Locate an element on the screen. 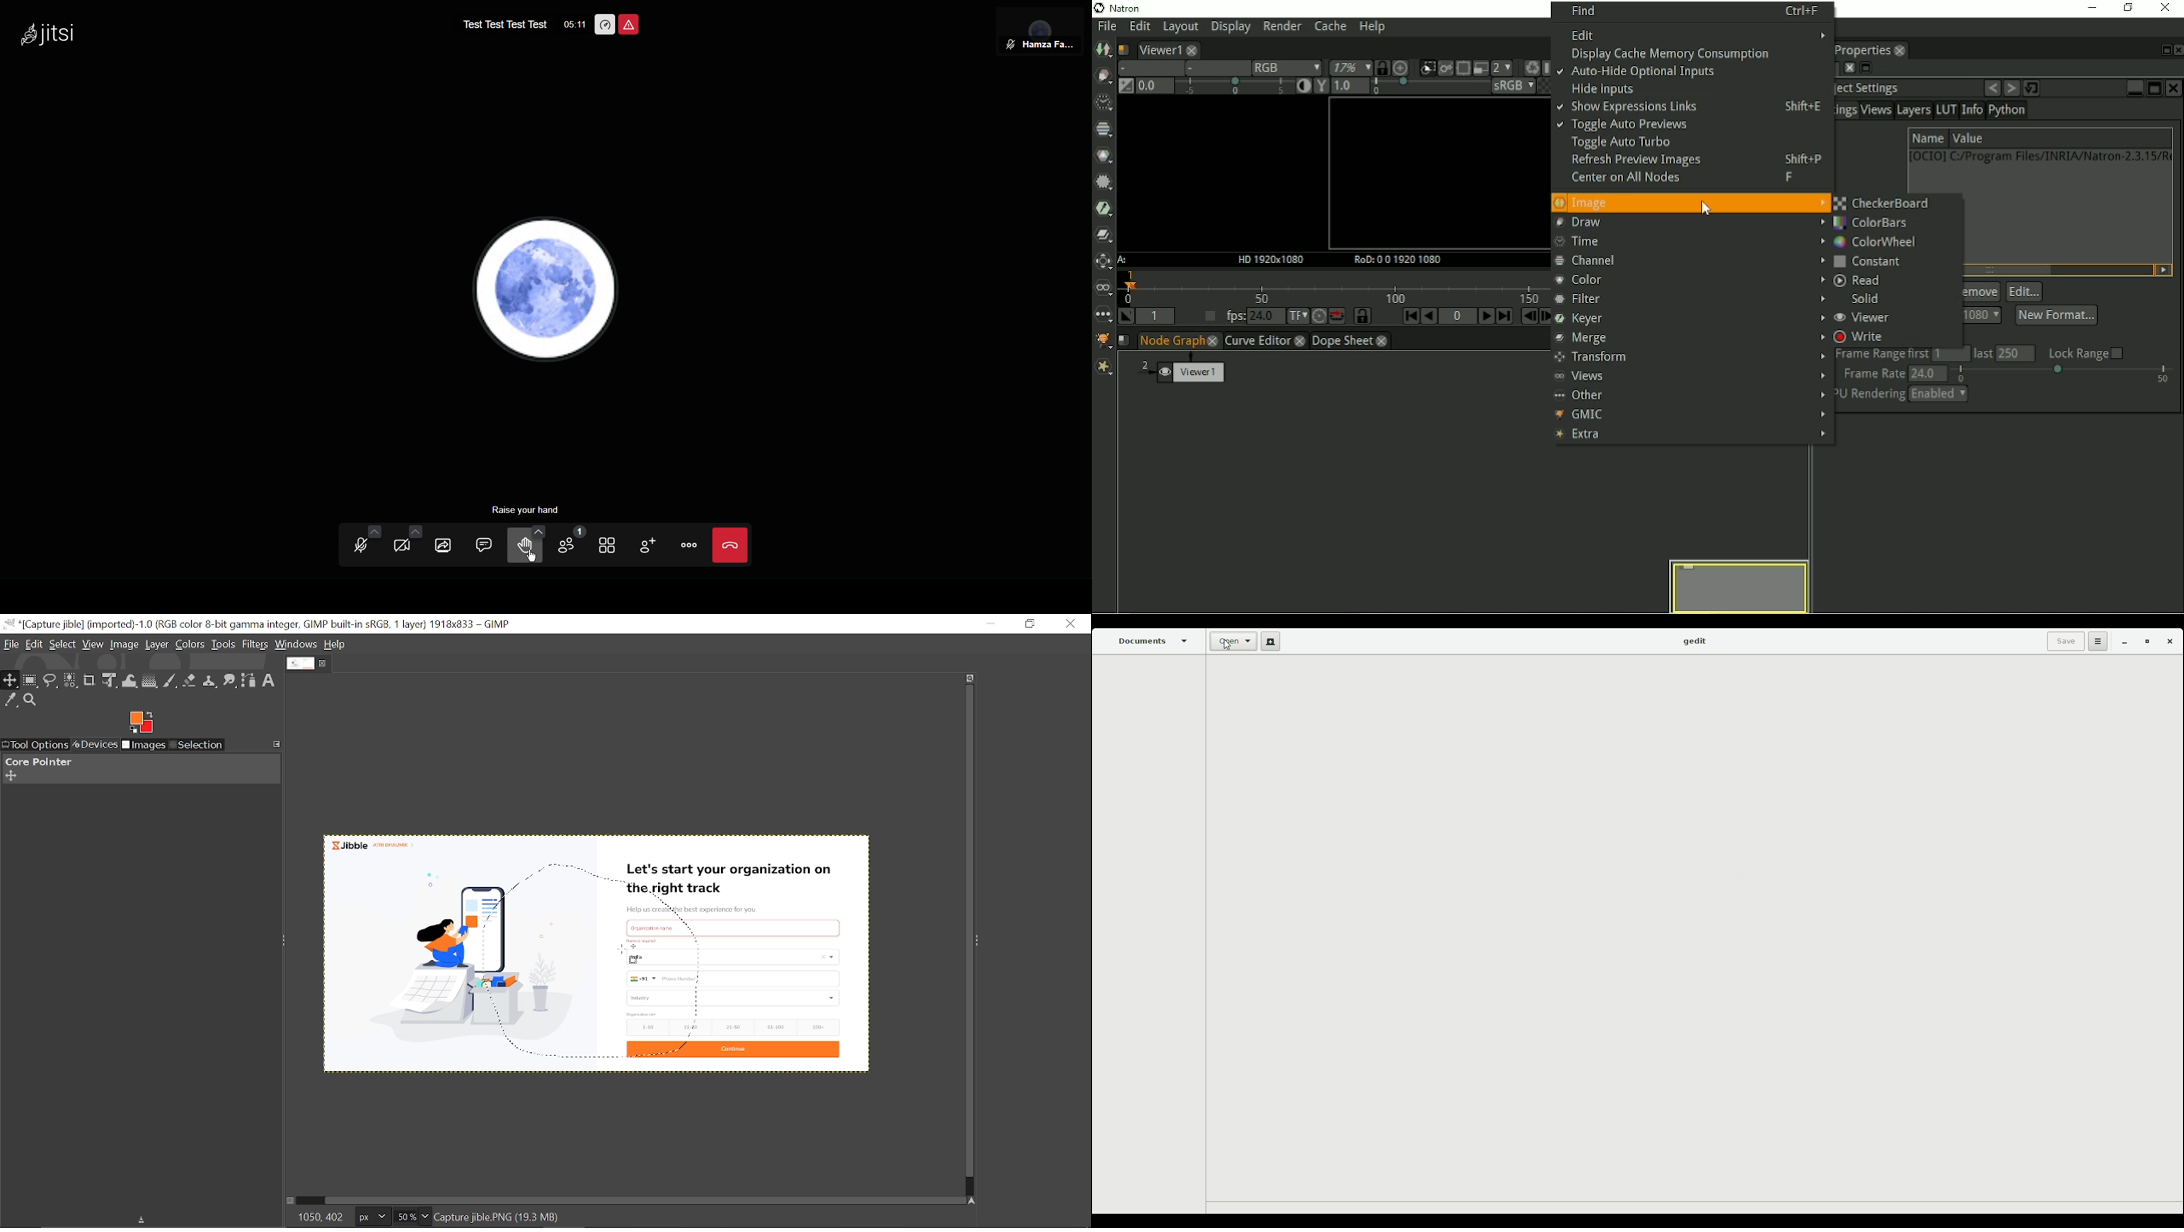 This screenshot has width=2184, height=1232. Close tab is located at coordinates (324, 663).